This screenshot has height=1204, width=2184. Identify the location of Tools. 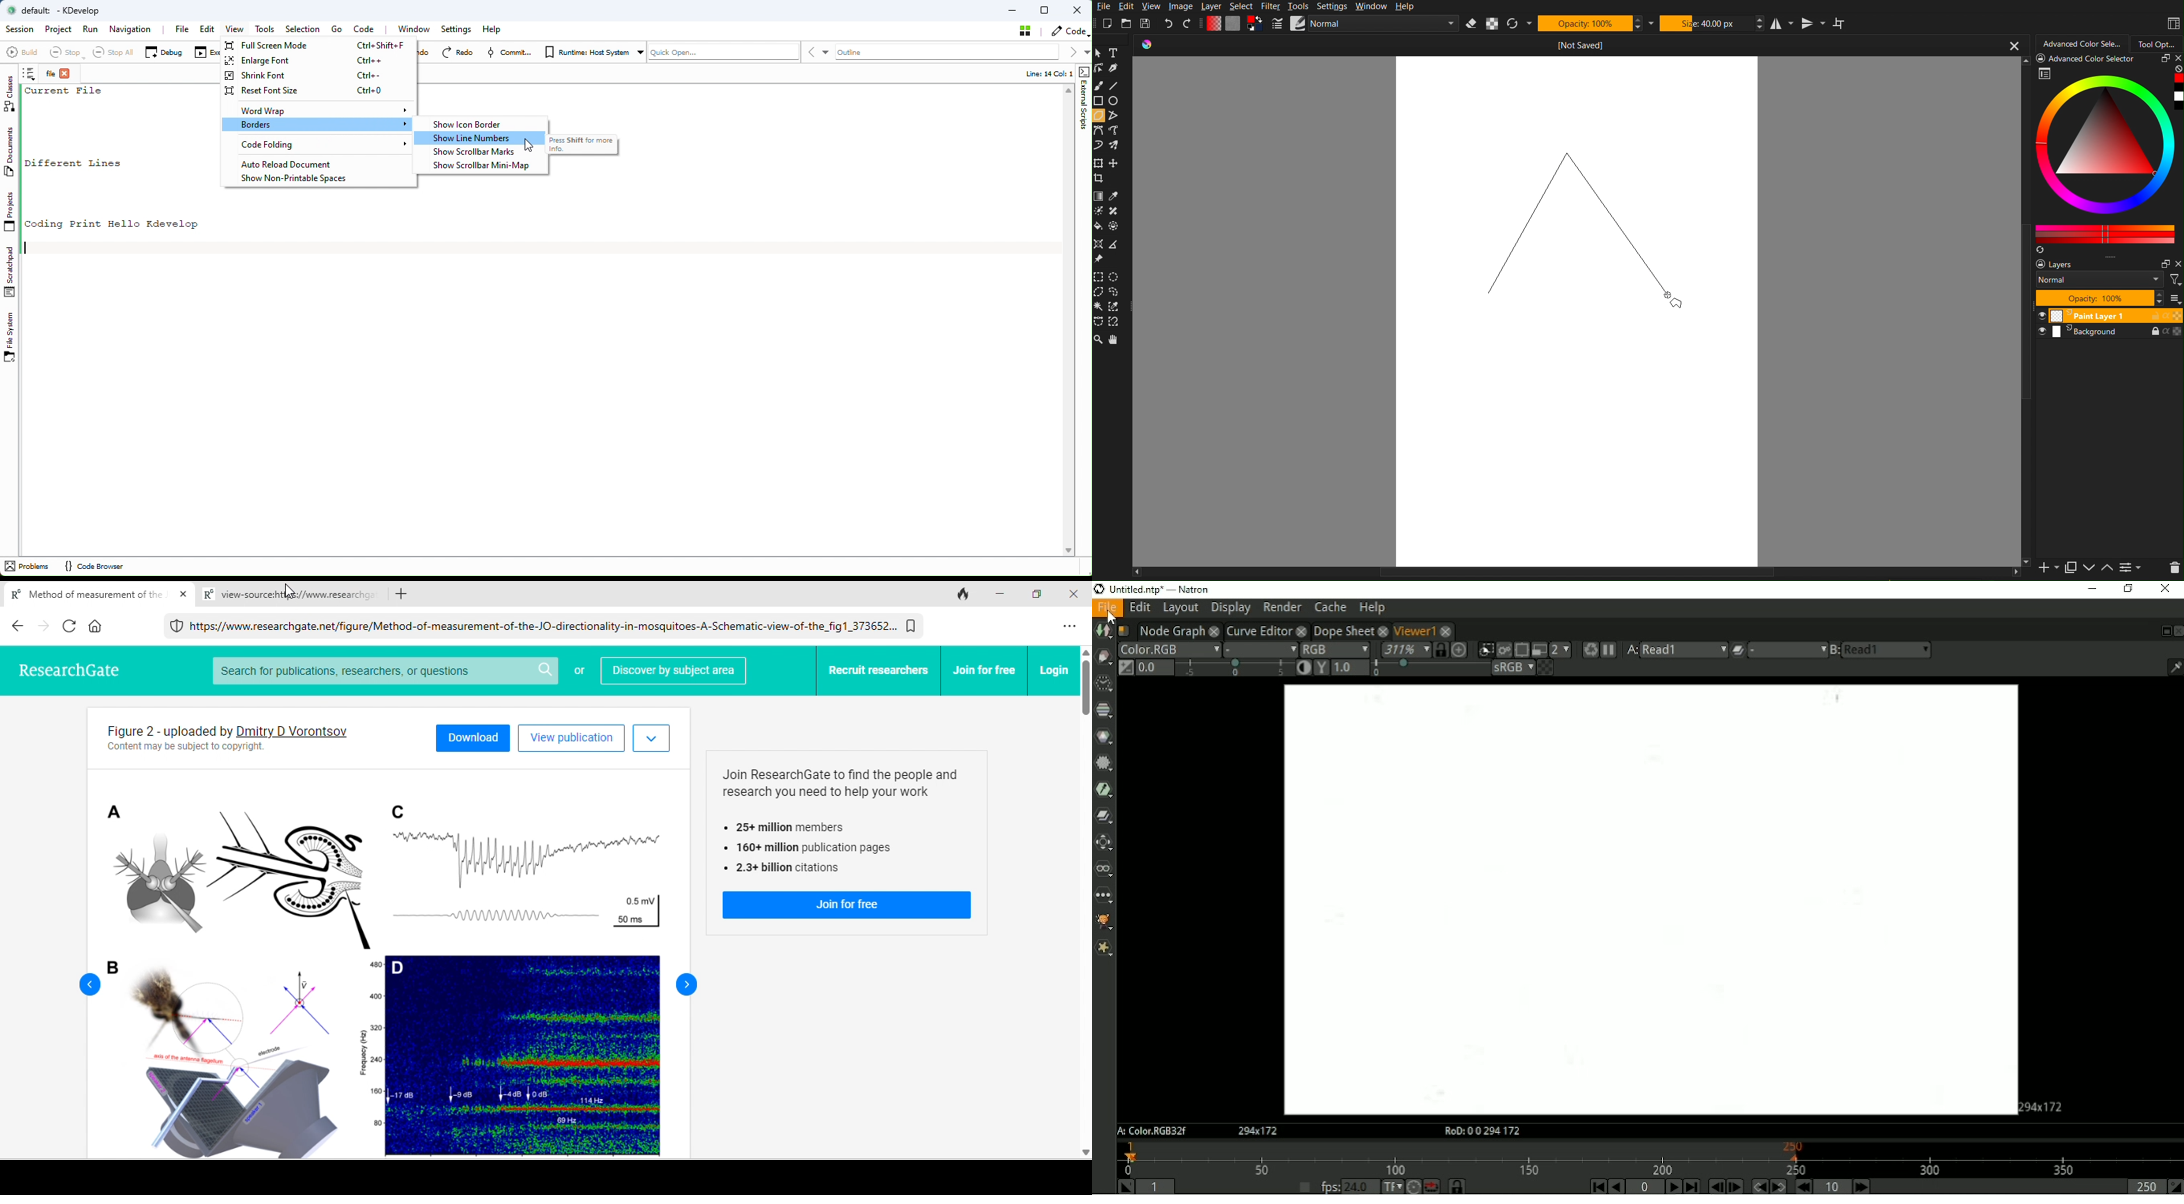
(268, 31).